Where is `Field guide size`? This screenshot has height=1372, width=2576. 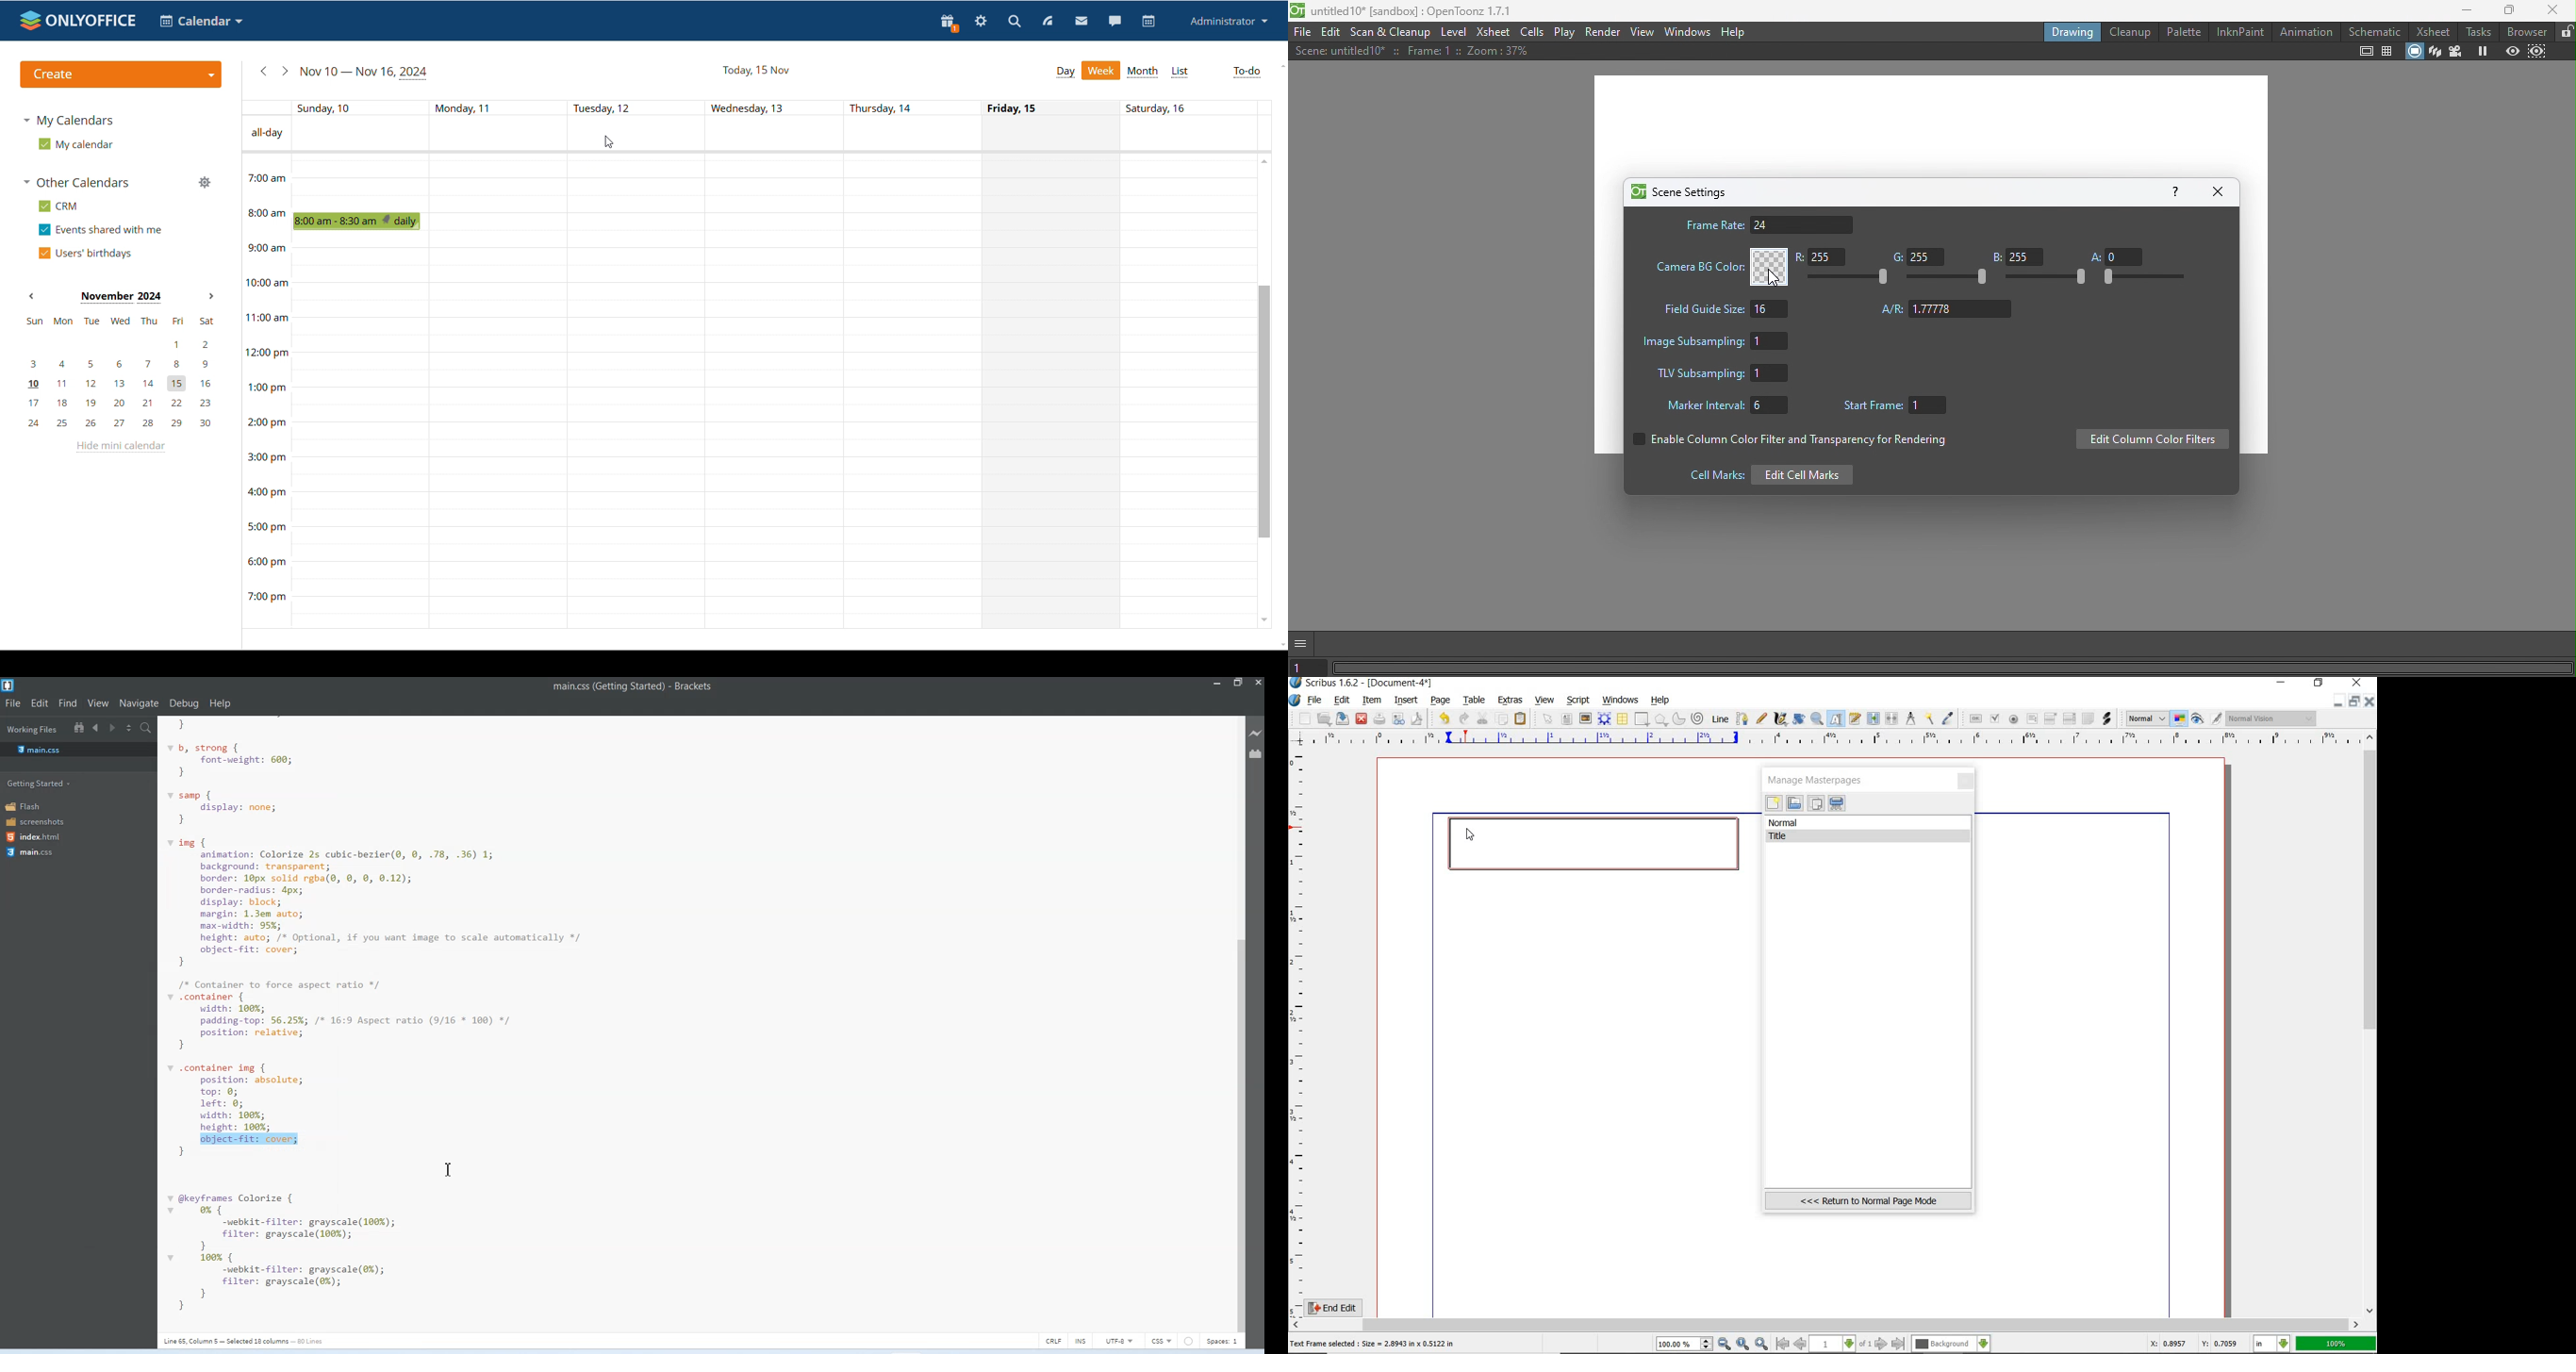 Field guide size is located at coordinates (1723, 311).